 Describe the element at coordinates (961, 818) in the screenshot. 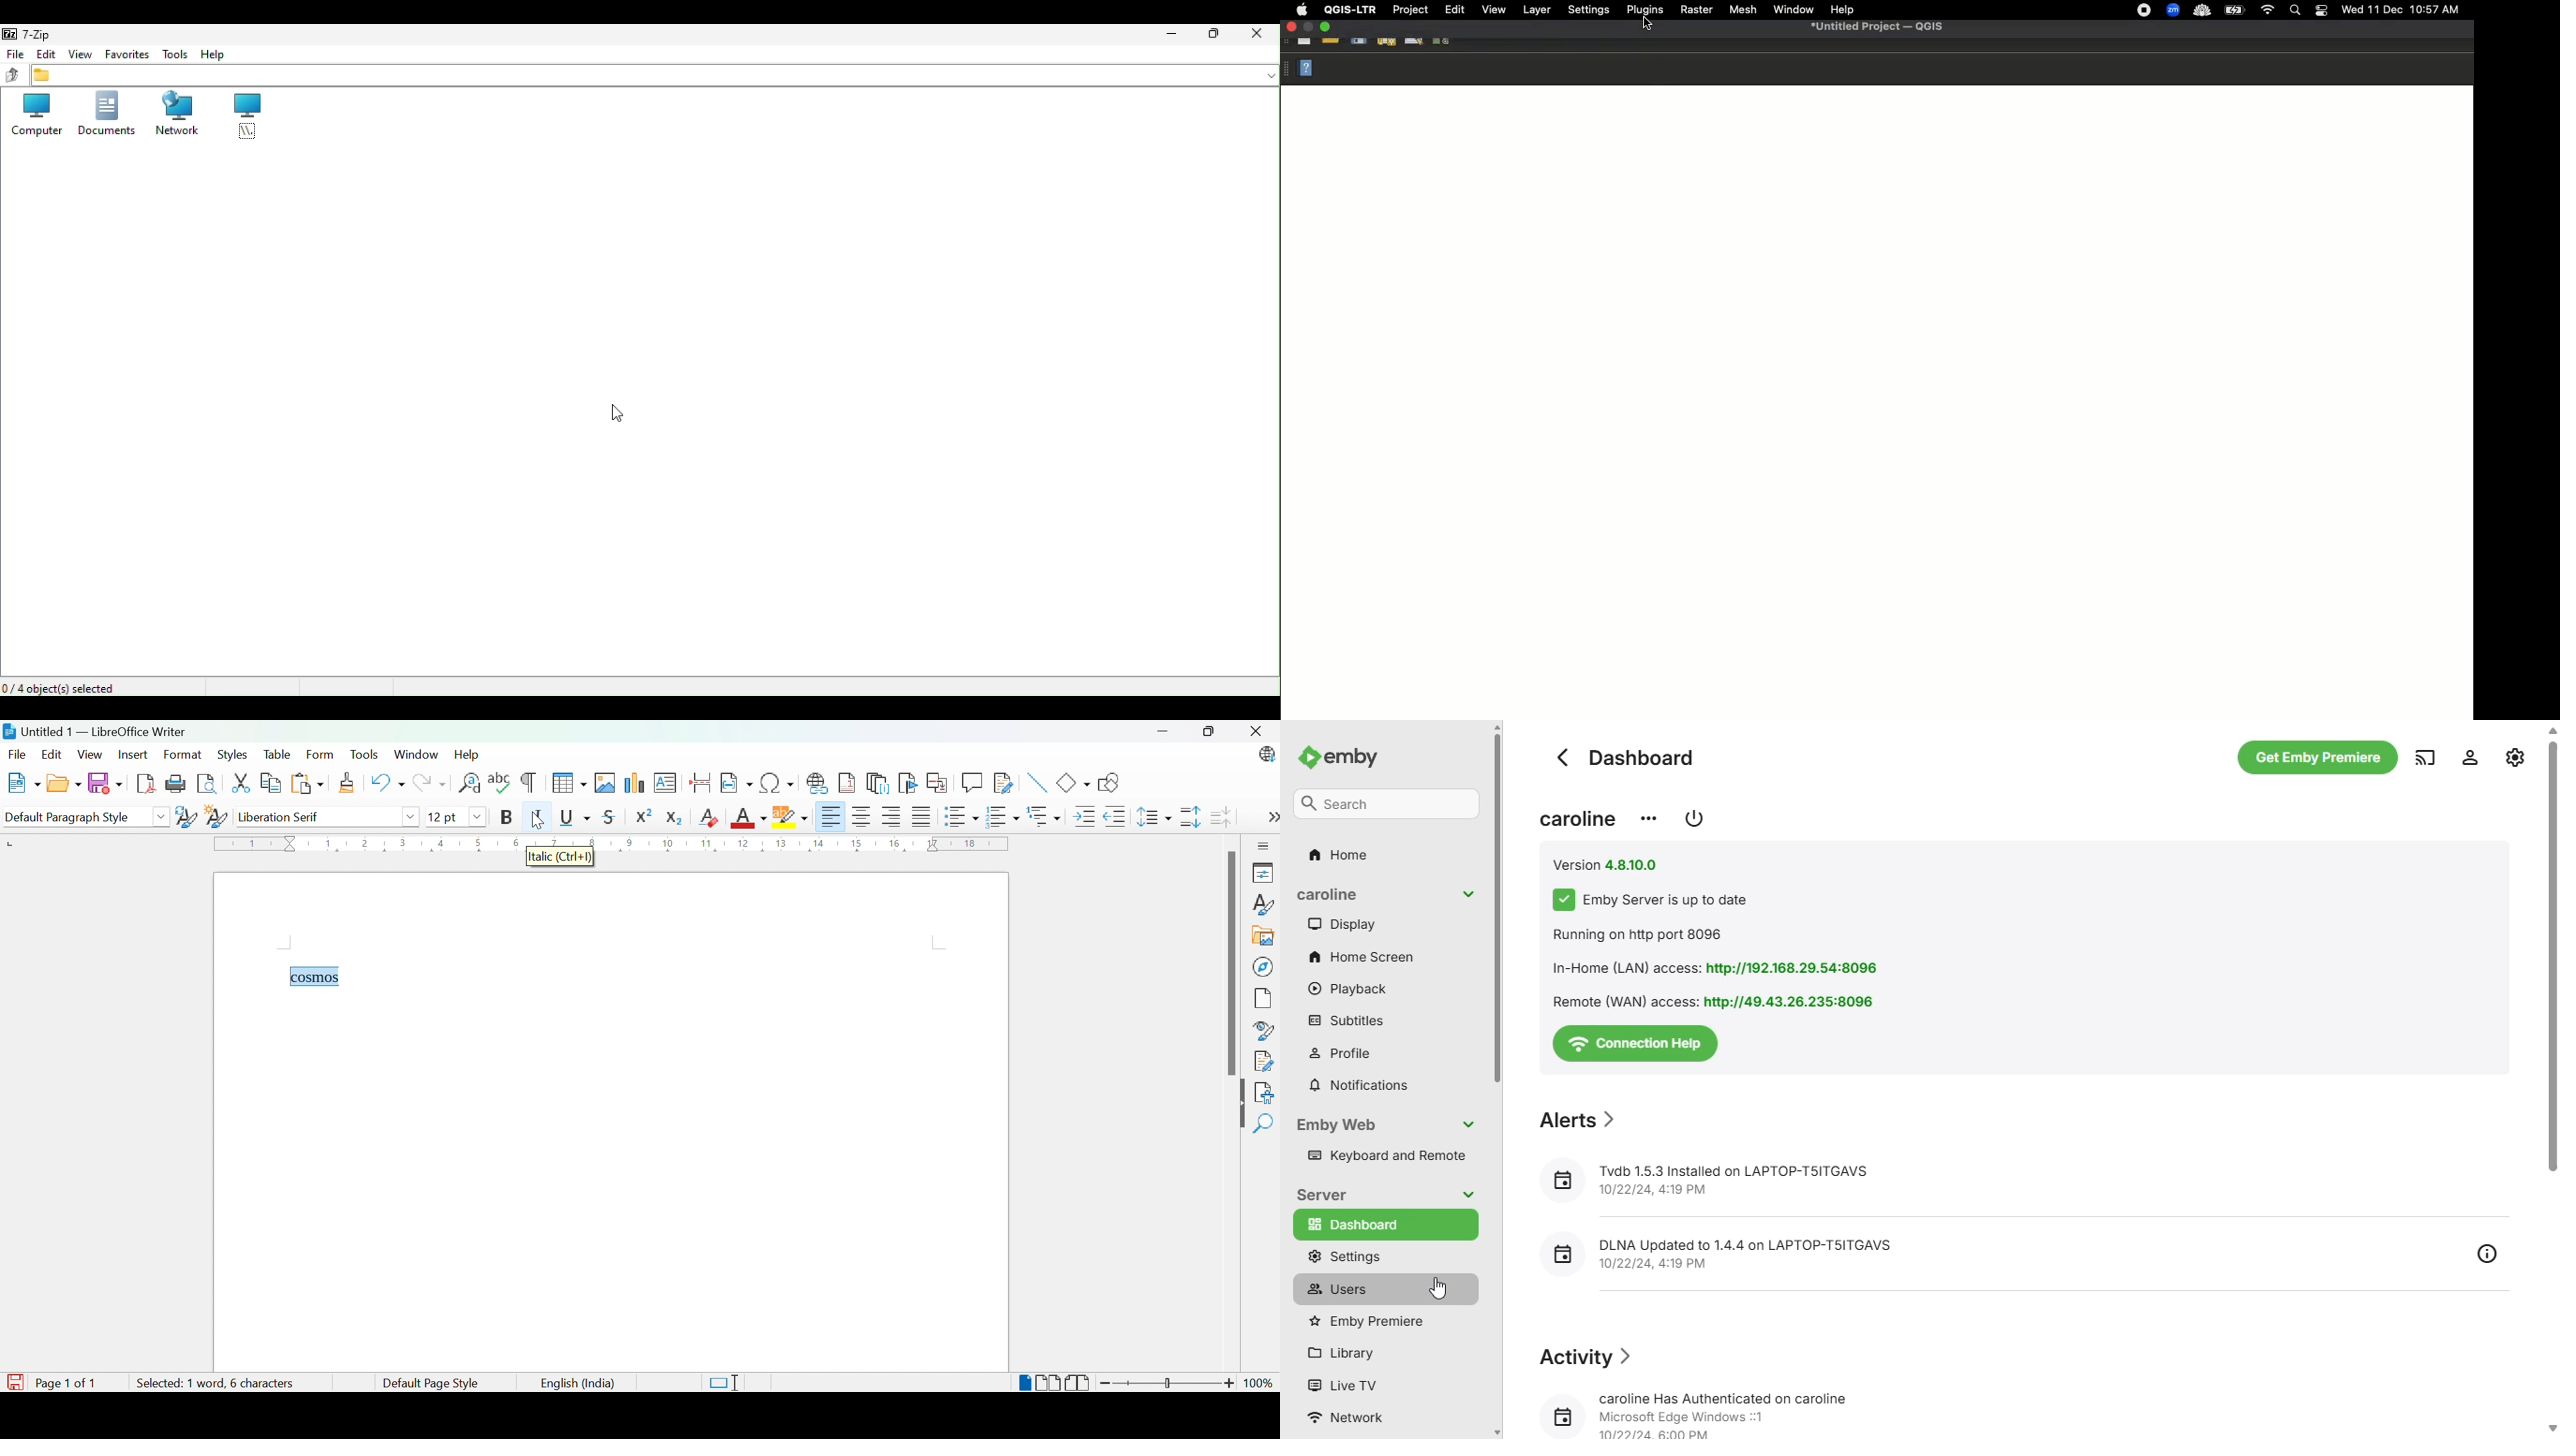

I see `Toggle unordered list` at that location.